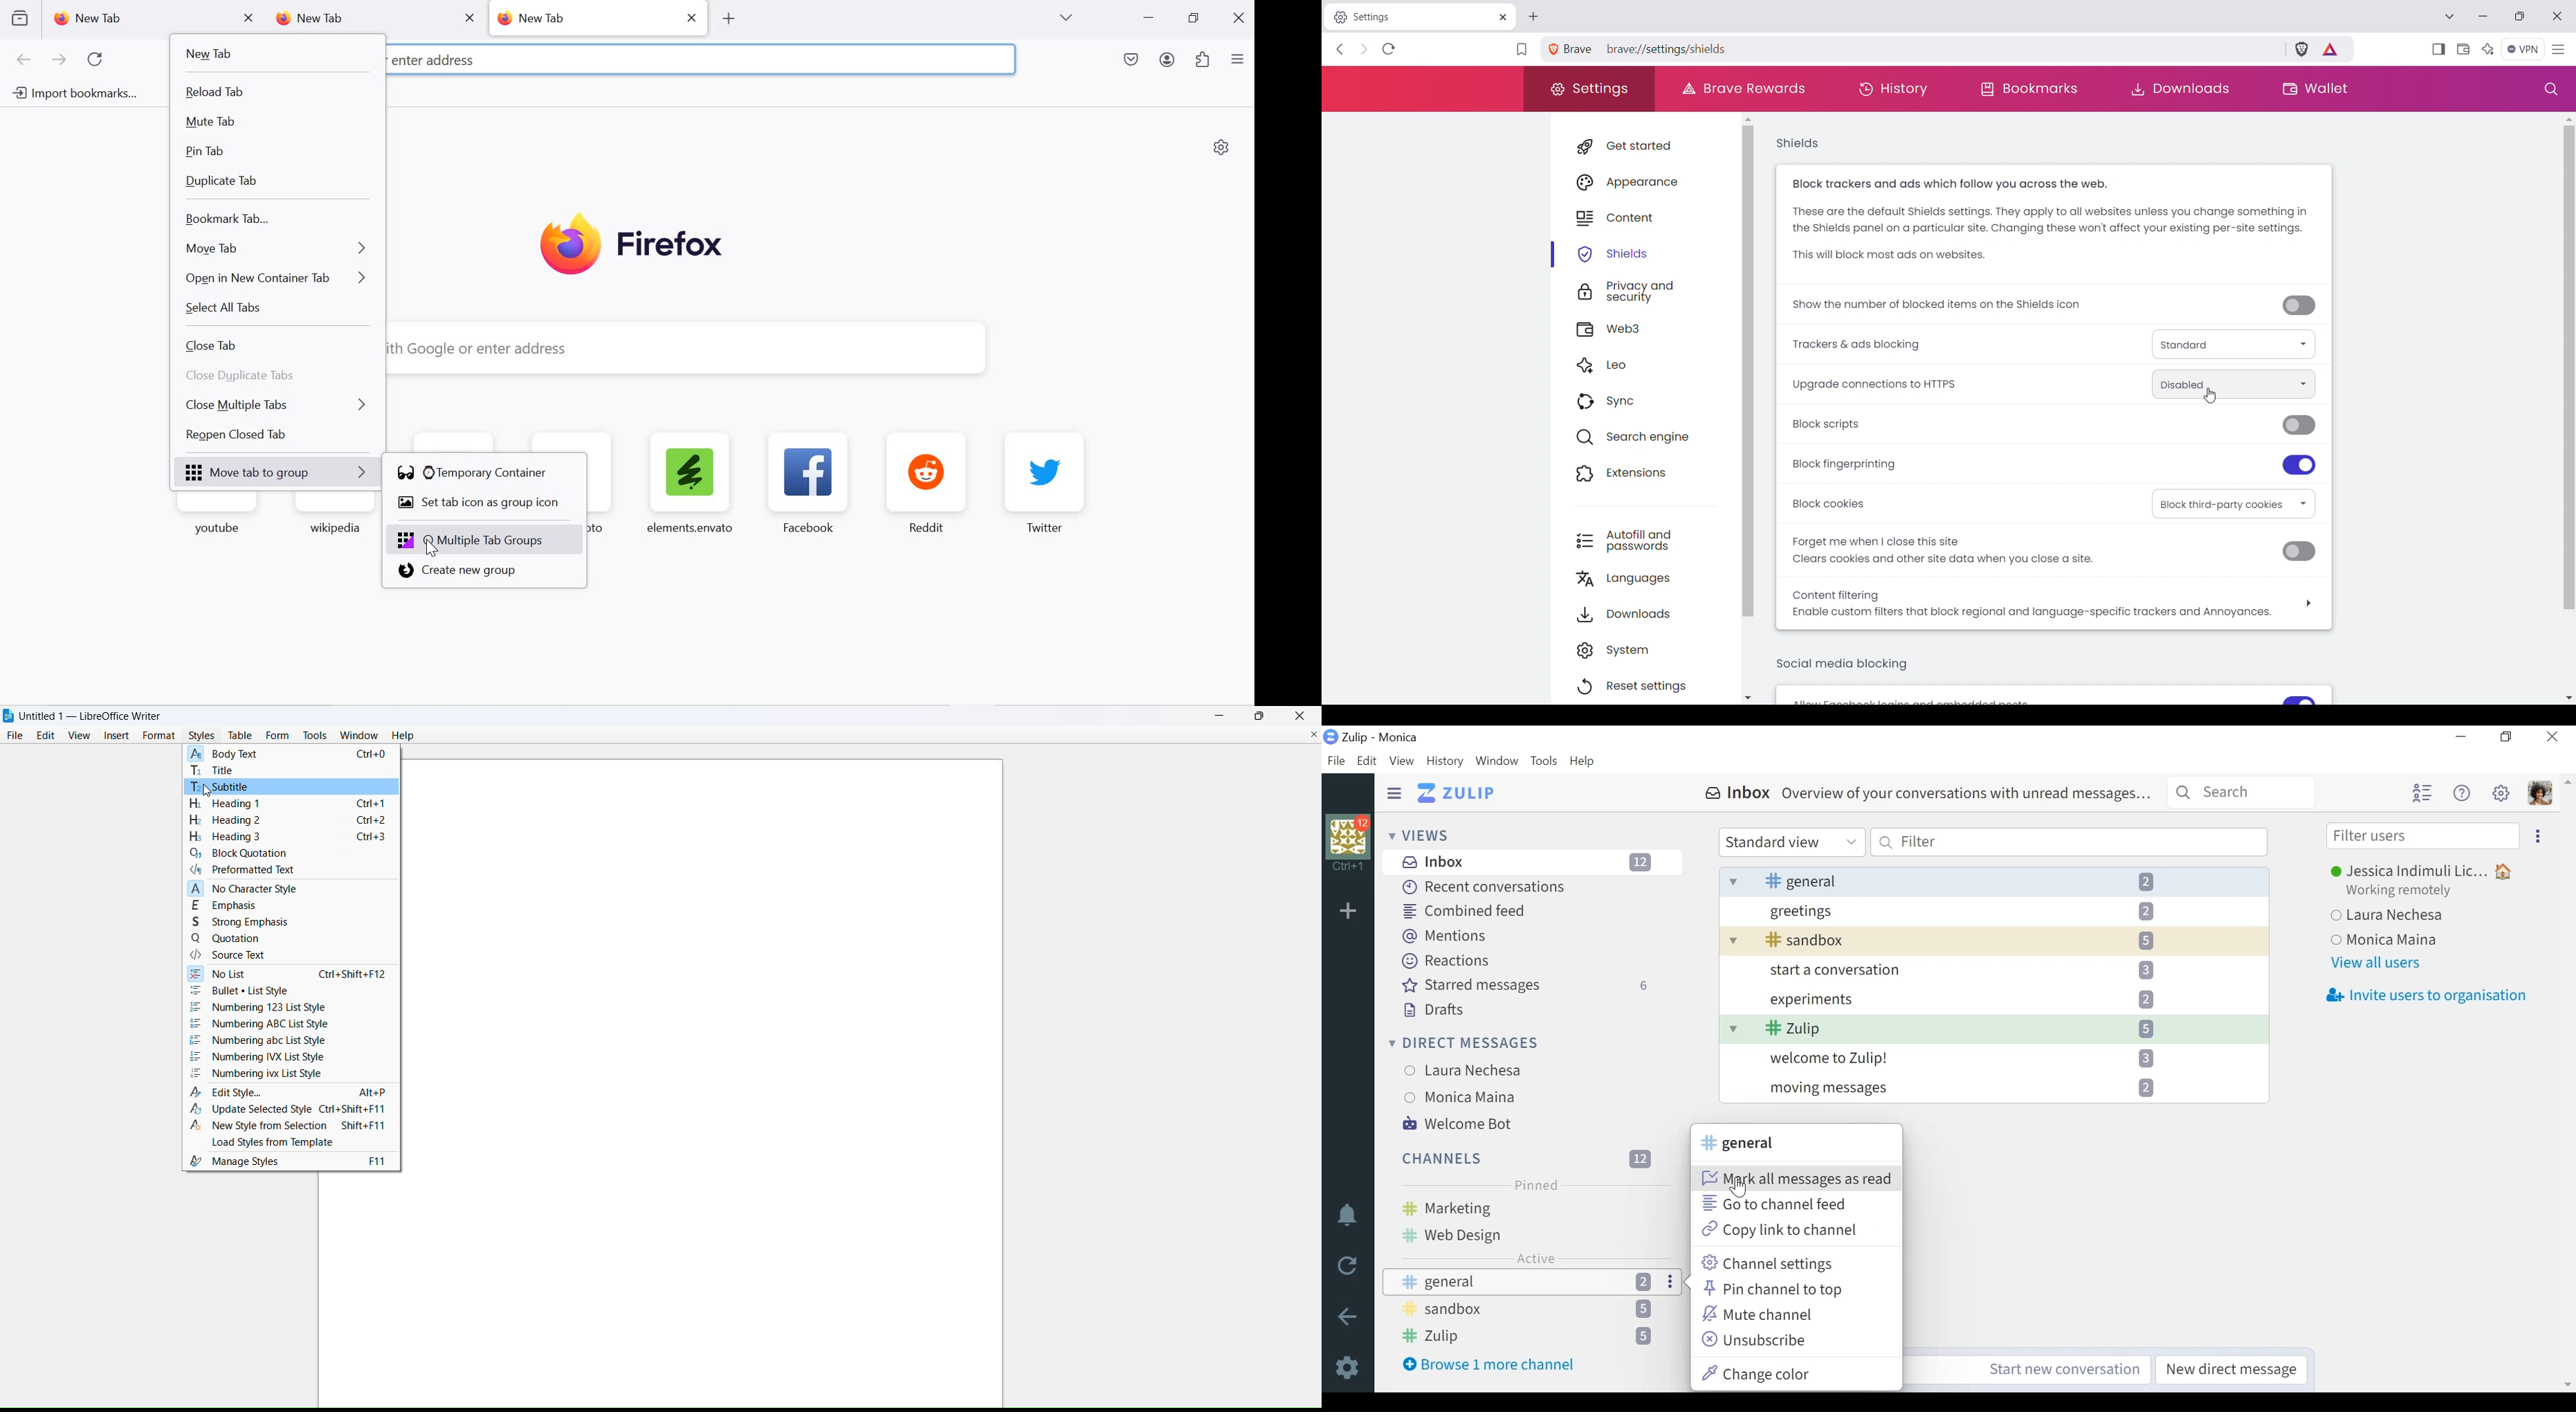 The height and width of the screenshot is (1428, 2576). Describe the element at coordinates (486, 504) in the screenshot. I see `set tab icon as group icon` at that location.